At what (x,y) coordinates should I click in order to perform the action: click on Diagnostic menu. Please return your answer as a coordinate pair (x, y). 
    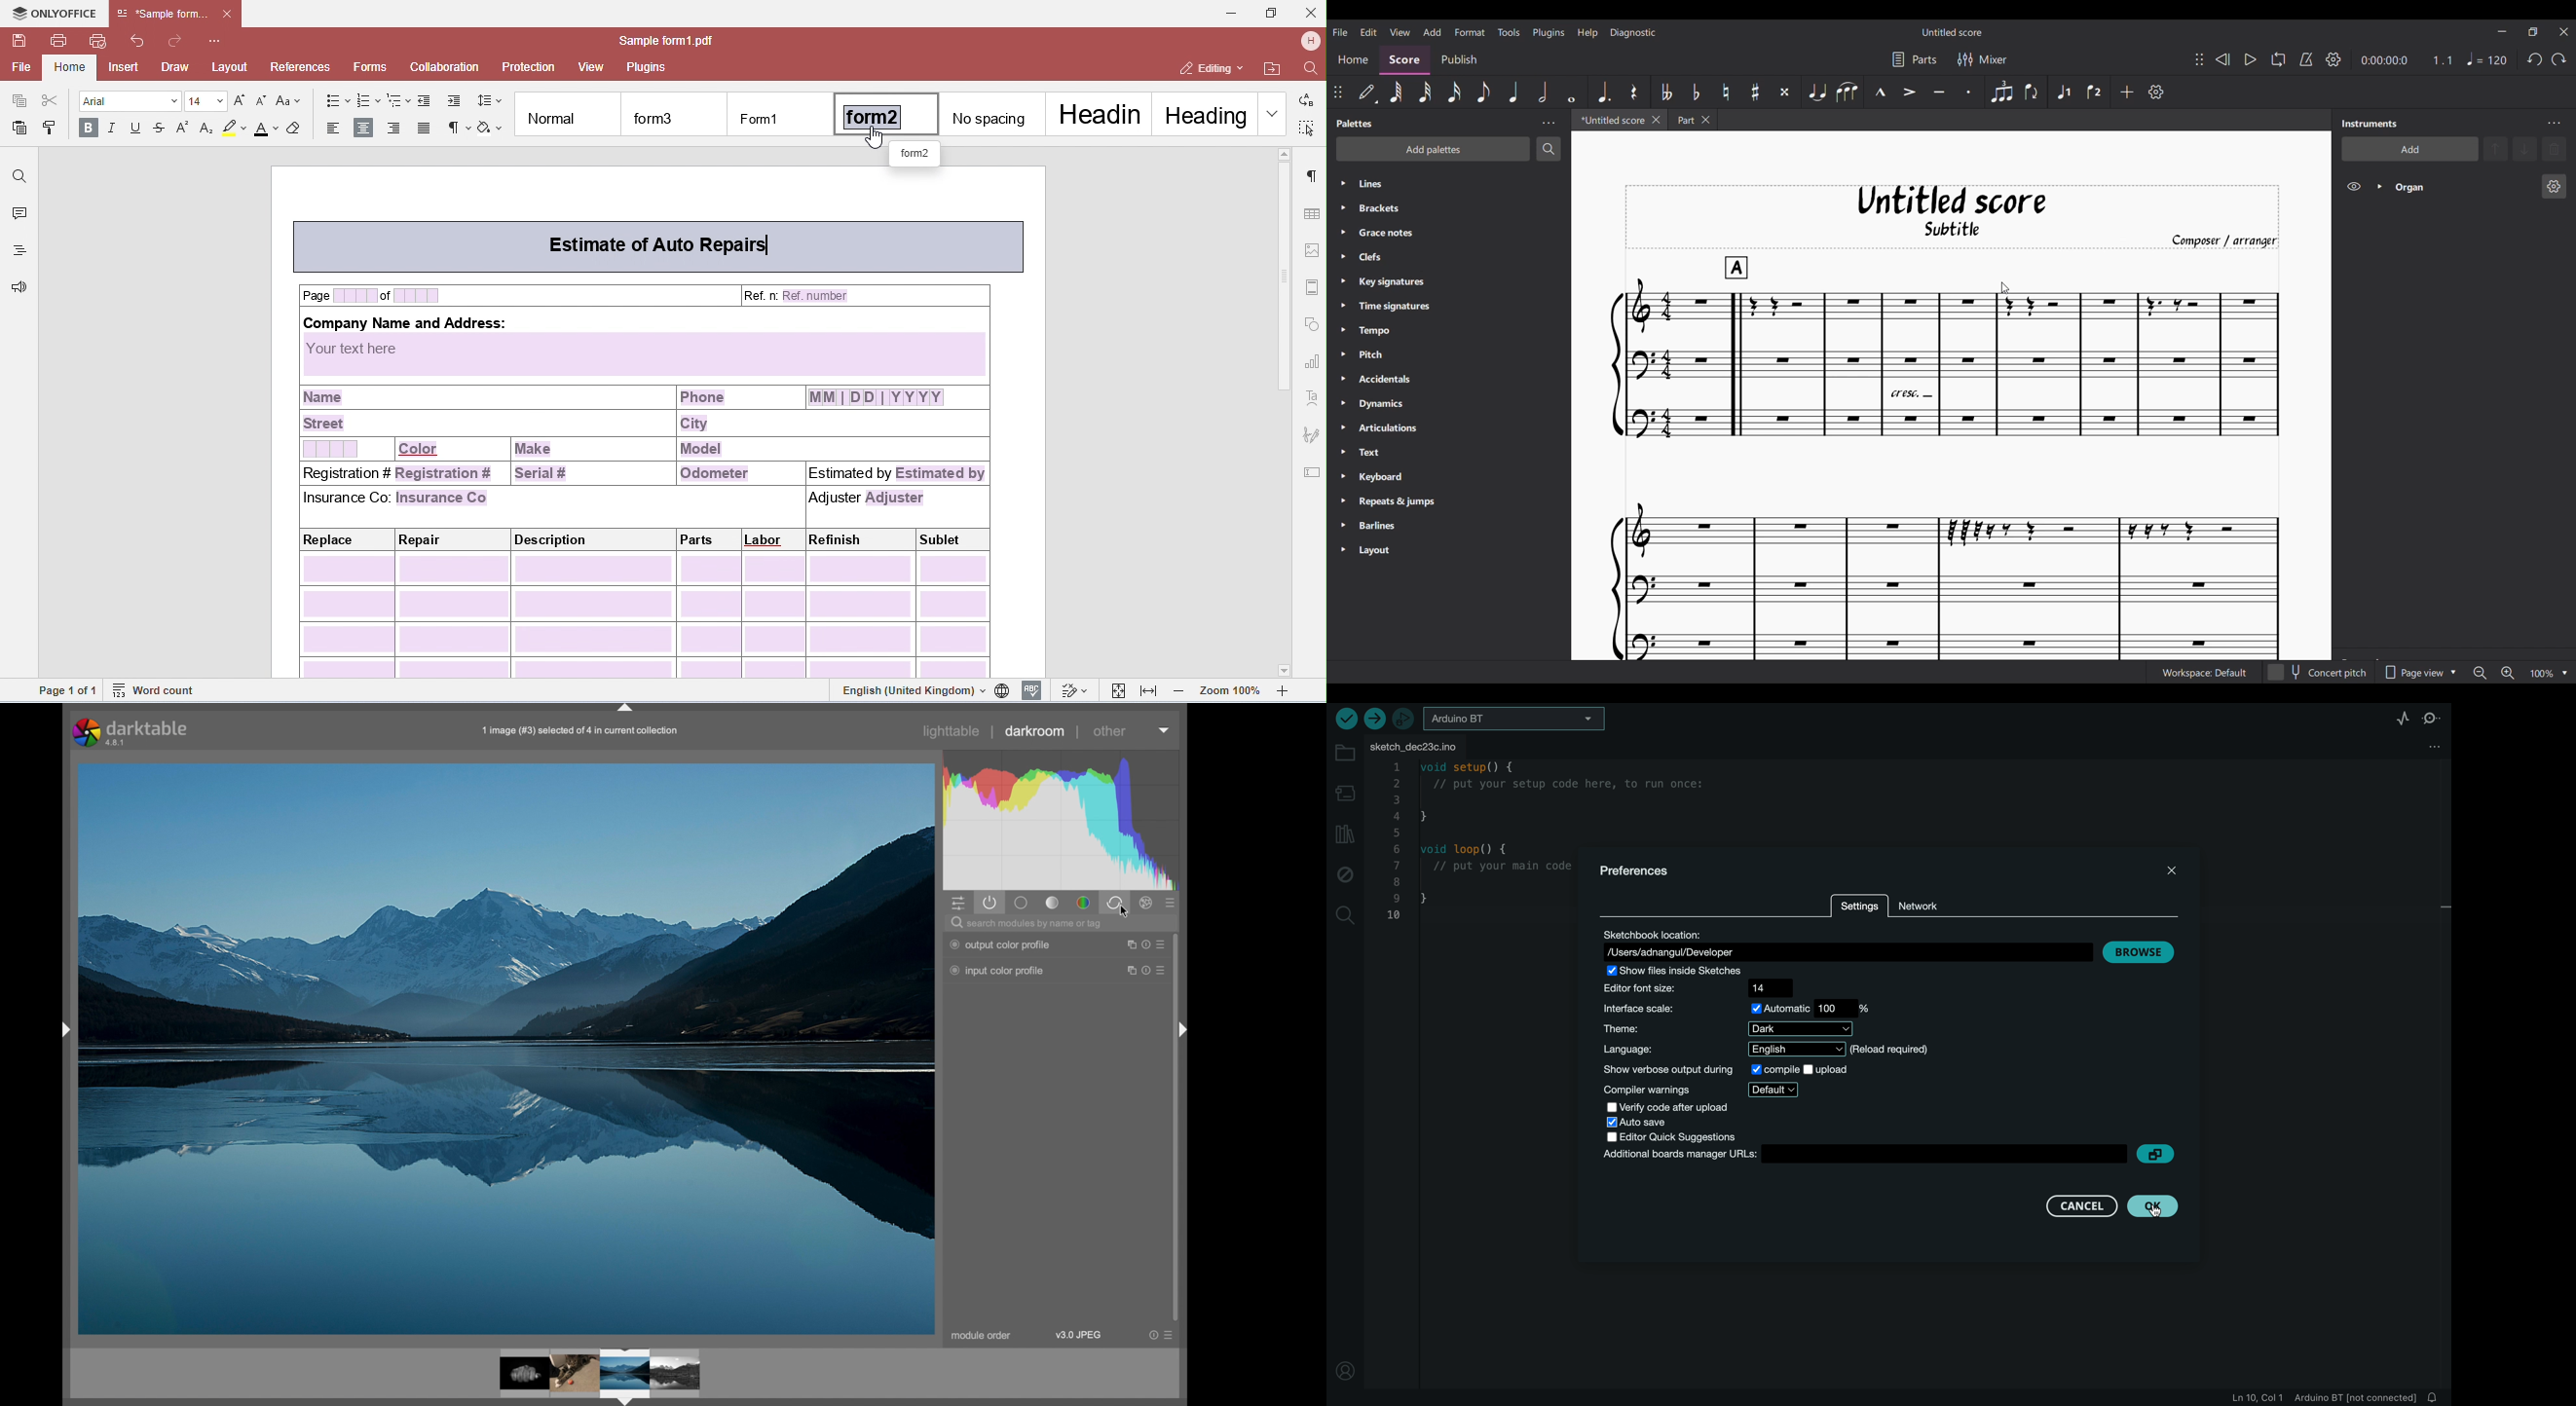
    Looking at the image, I should click on (1634, 32).